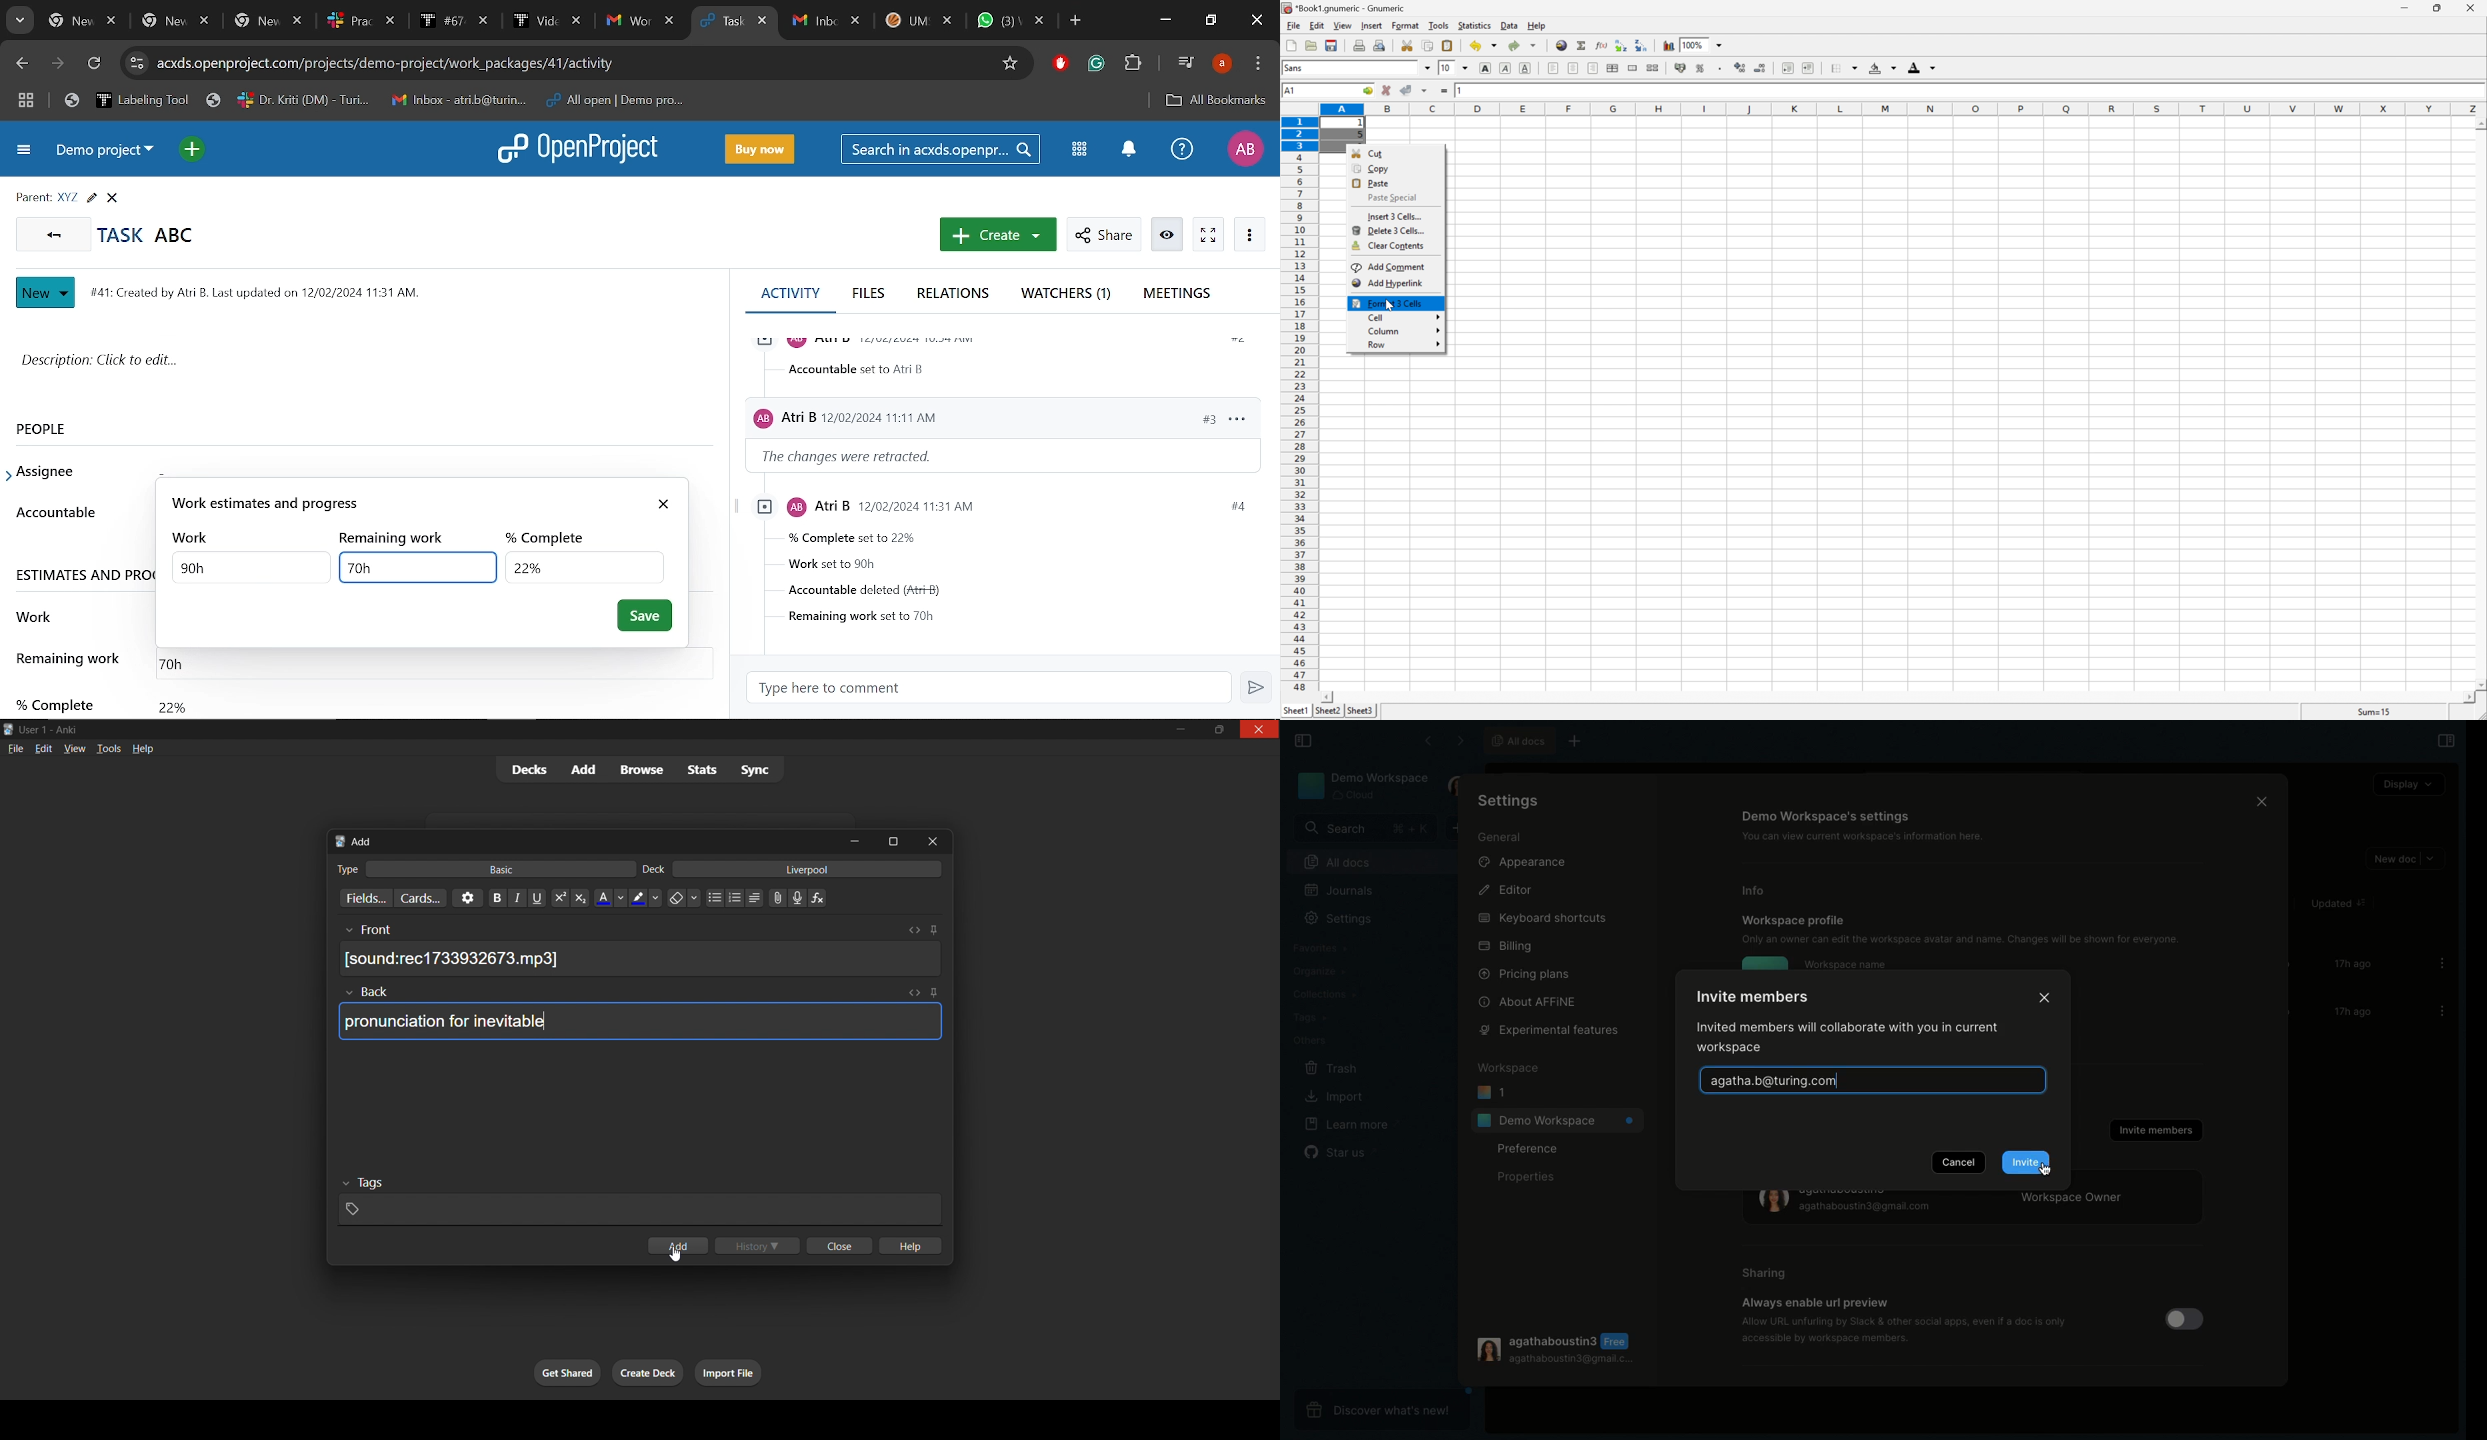 Image resolution: width=2492 pixels, height=1456 pixels. Describe the element at coordinates (403, 503) in the screenshot. I see `work estimate and progress` at that location.